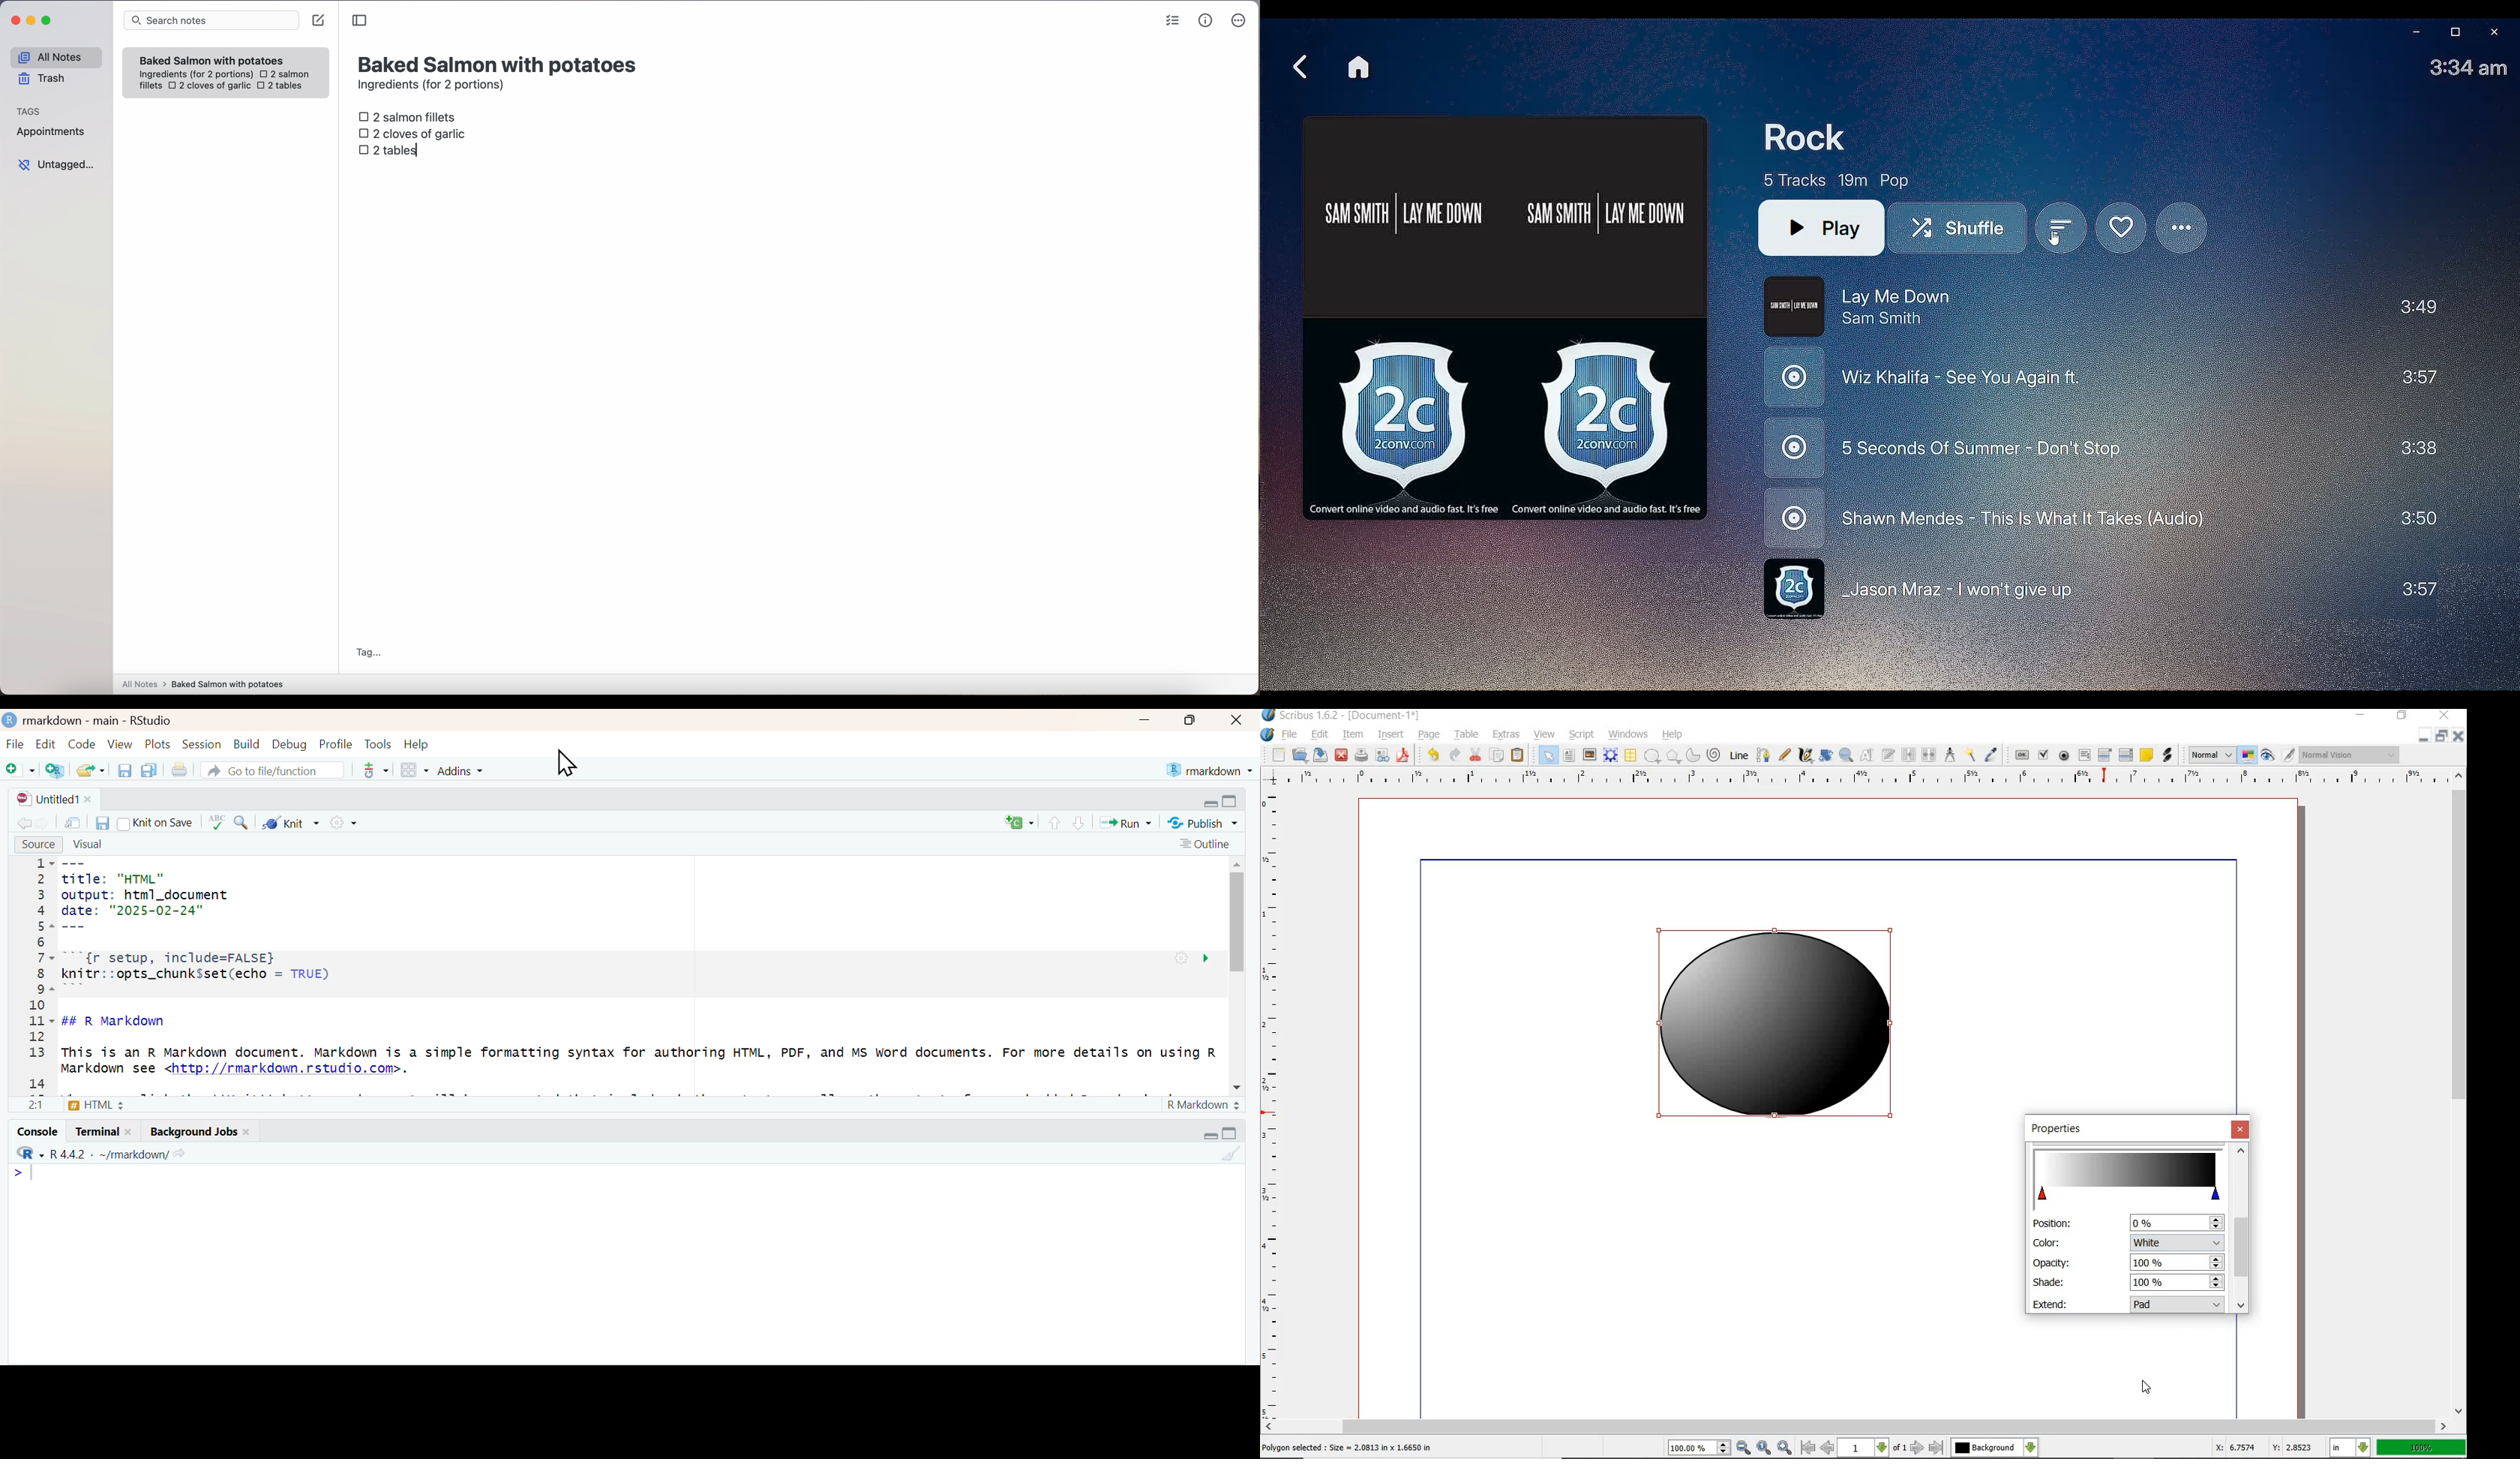  What do you see at coordinates (1206, 844) in the screenshot?
I see `Outline` at bounding box center [1206, 844].